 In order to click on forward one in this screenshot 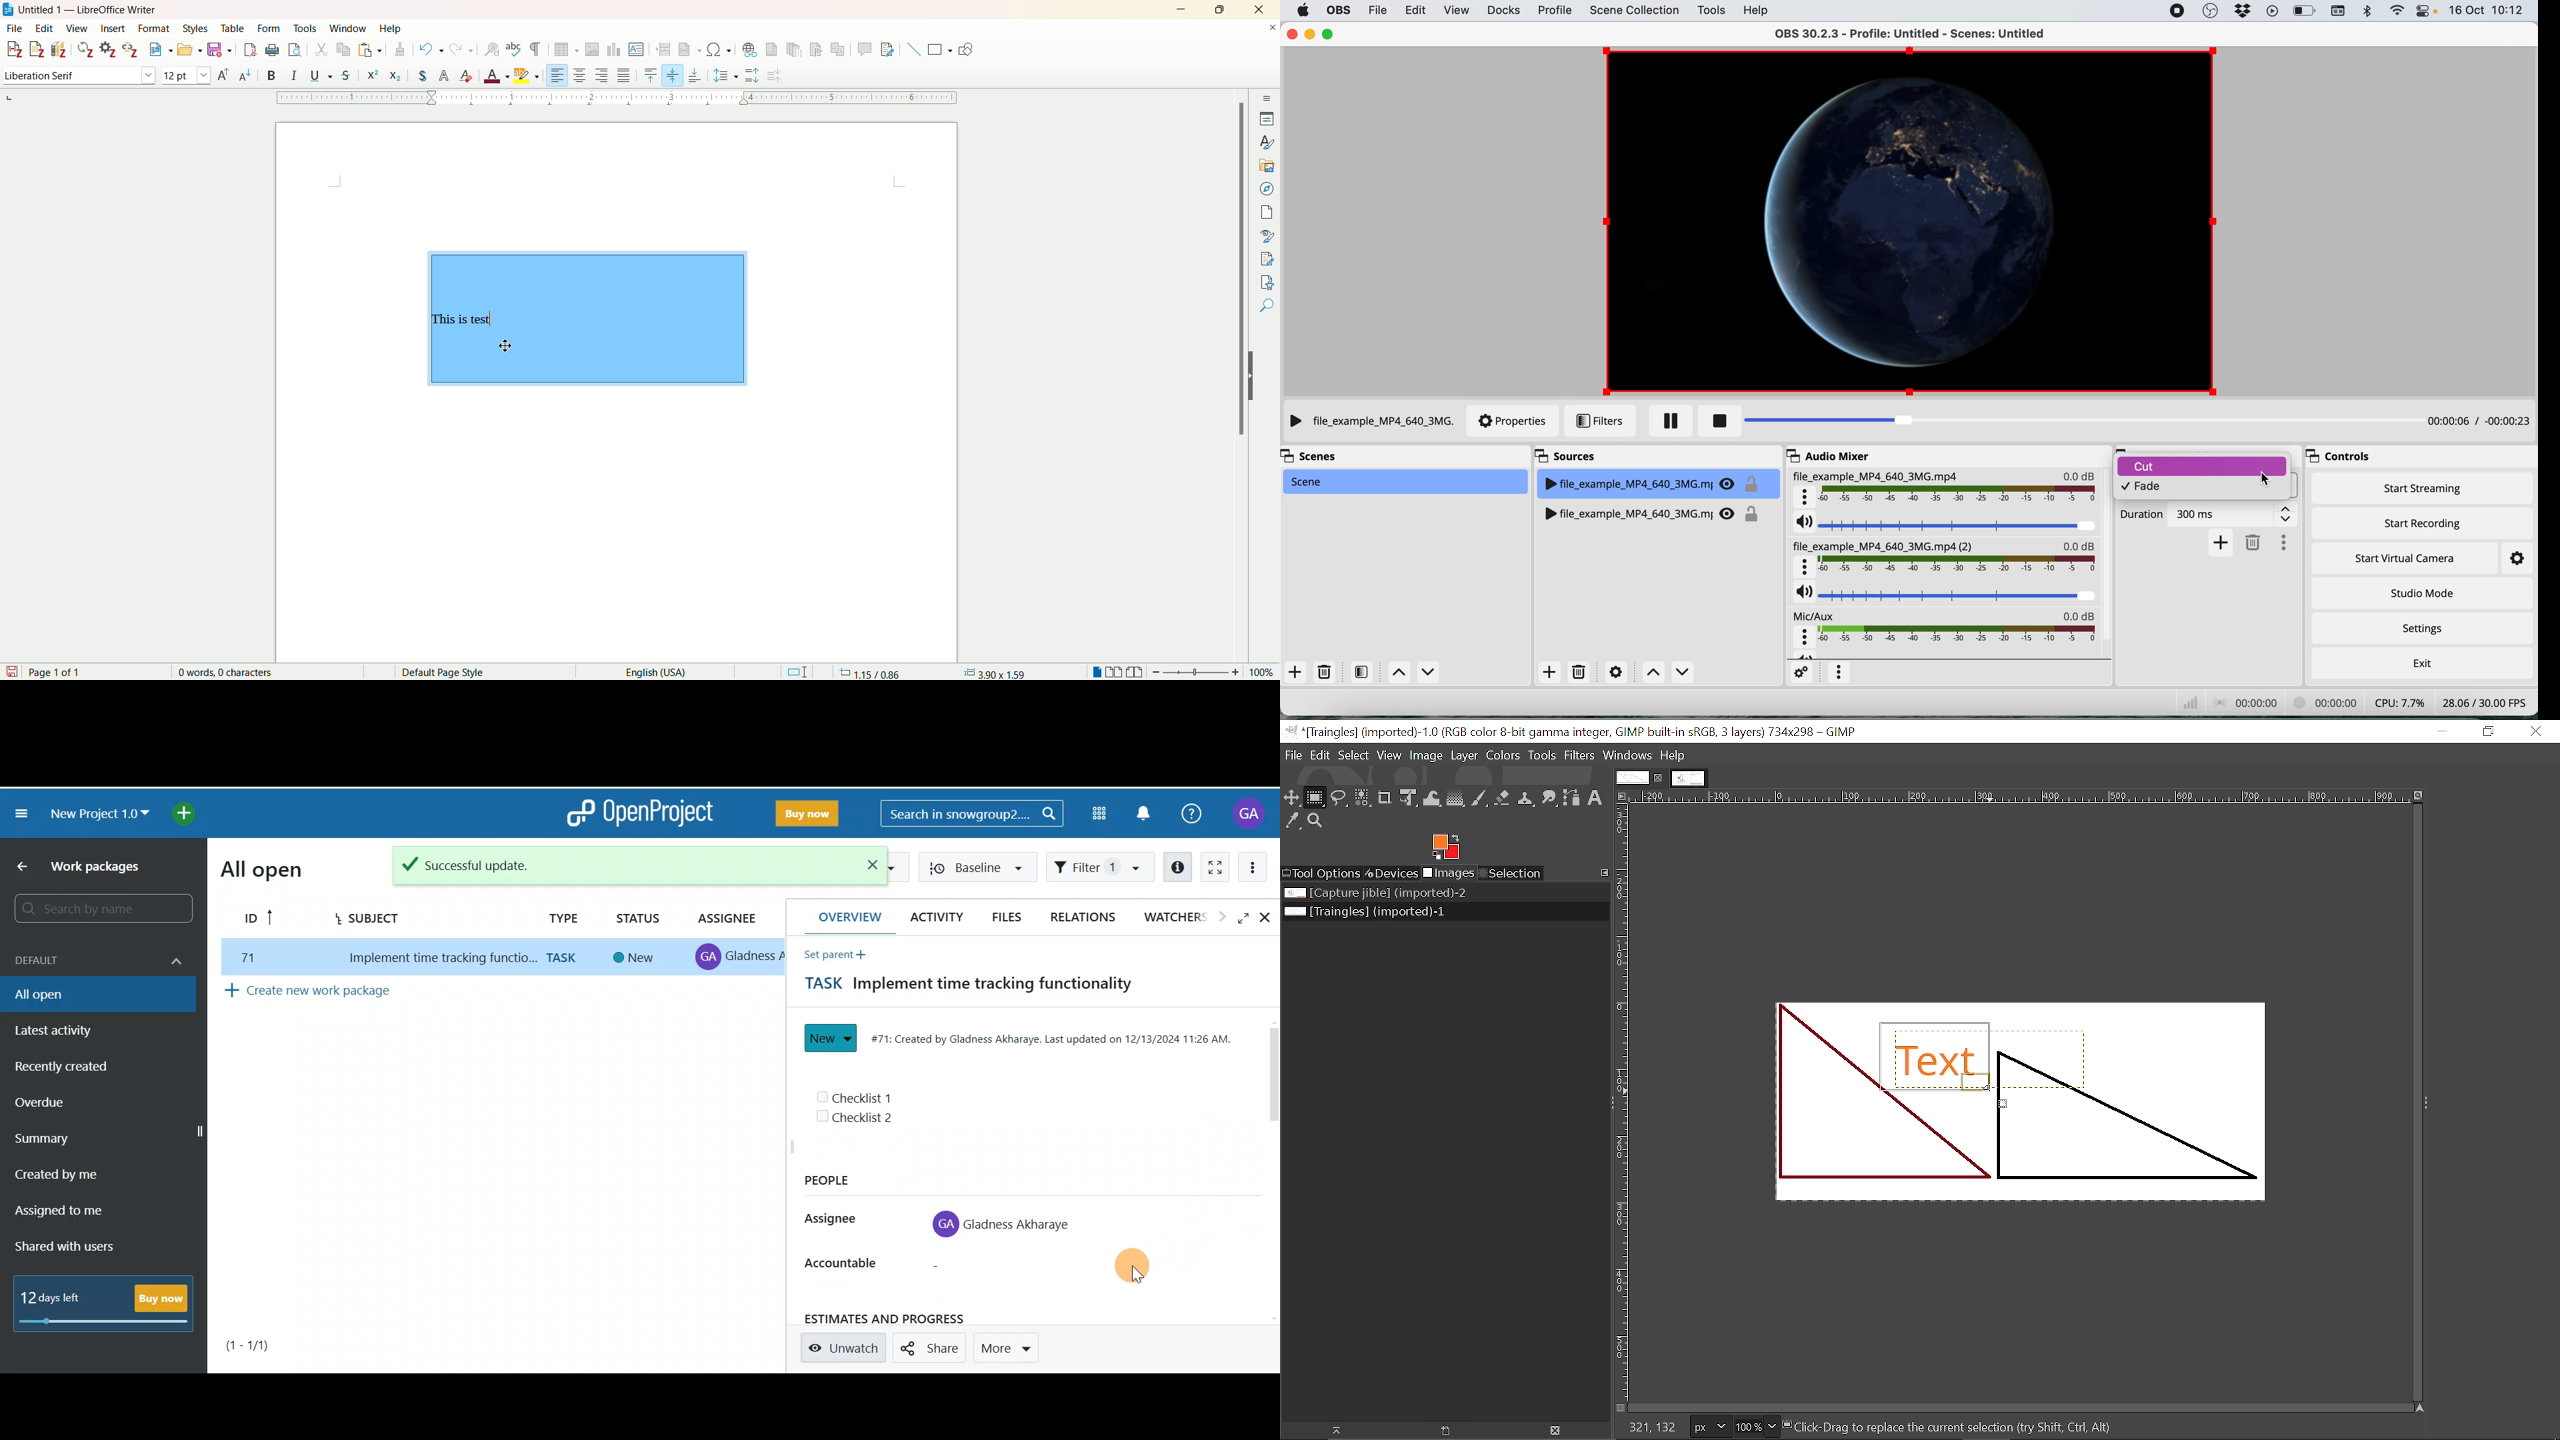, I will do `click(241, 75)`.